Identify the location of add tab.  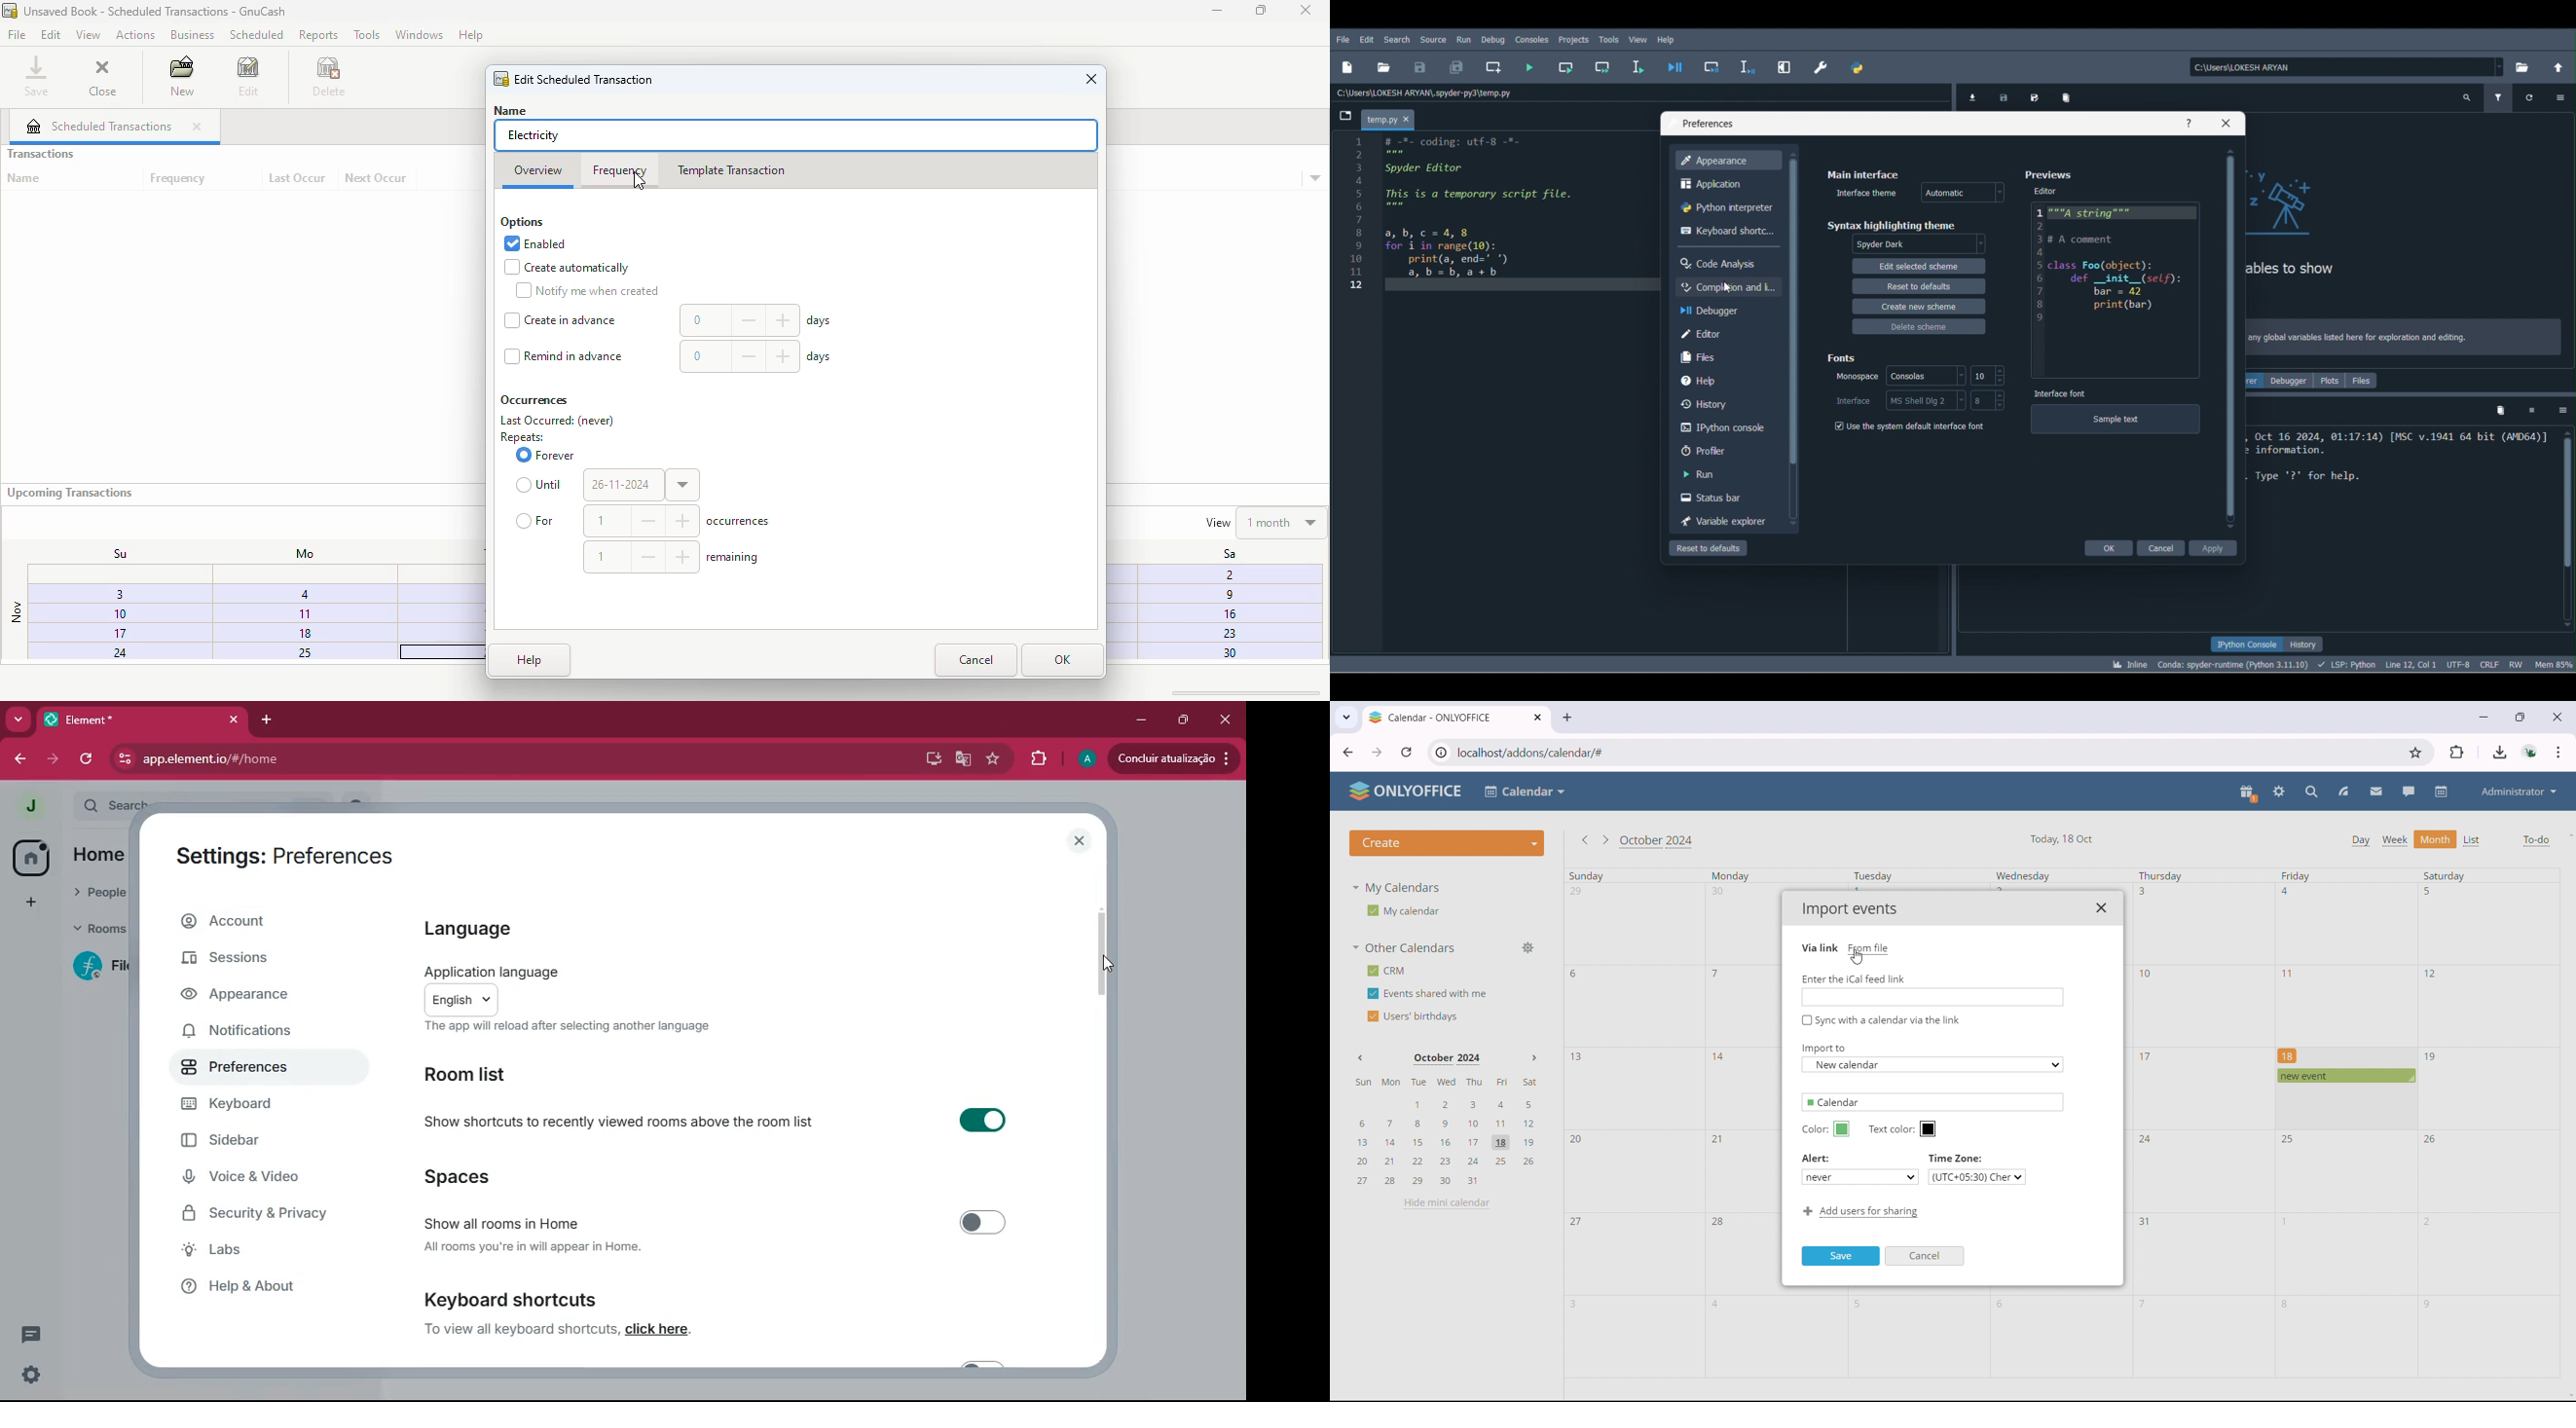
(266, 720).